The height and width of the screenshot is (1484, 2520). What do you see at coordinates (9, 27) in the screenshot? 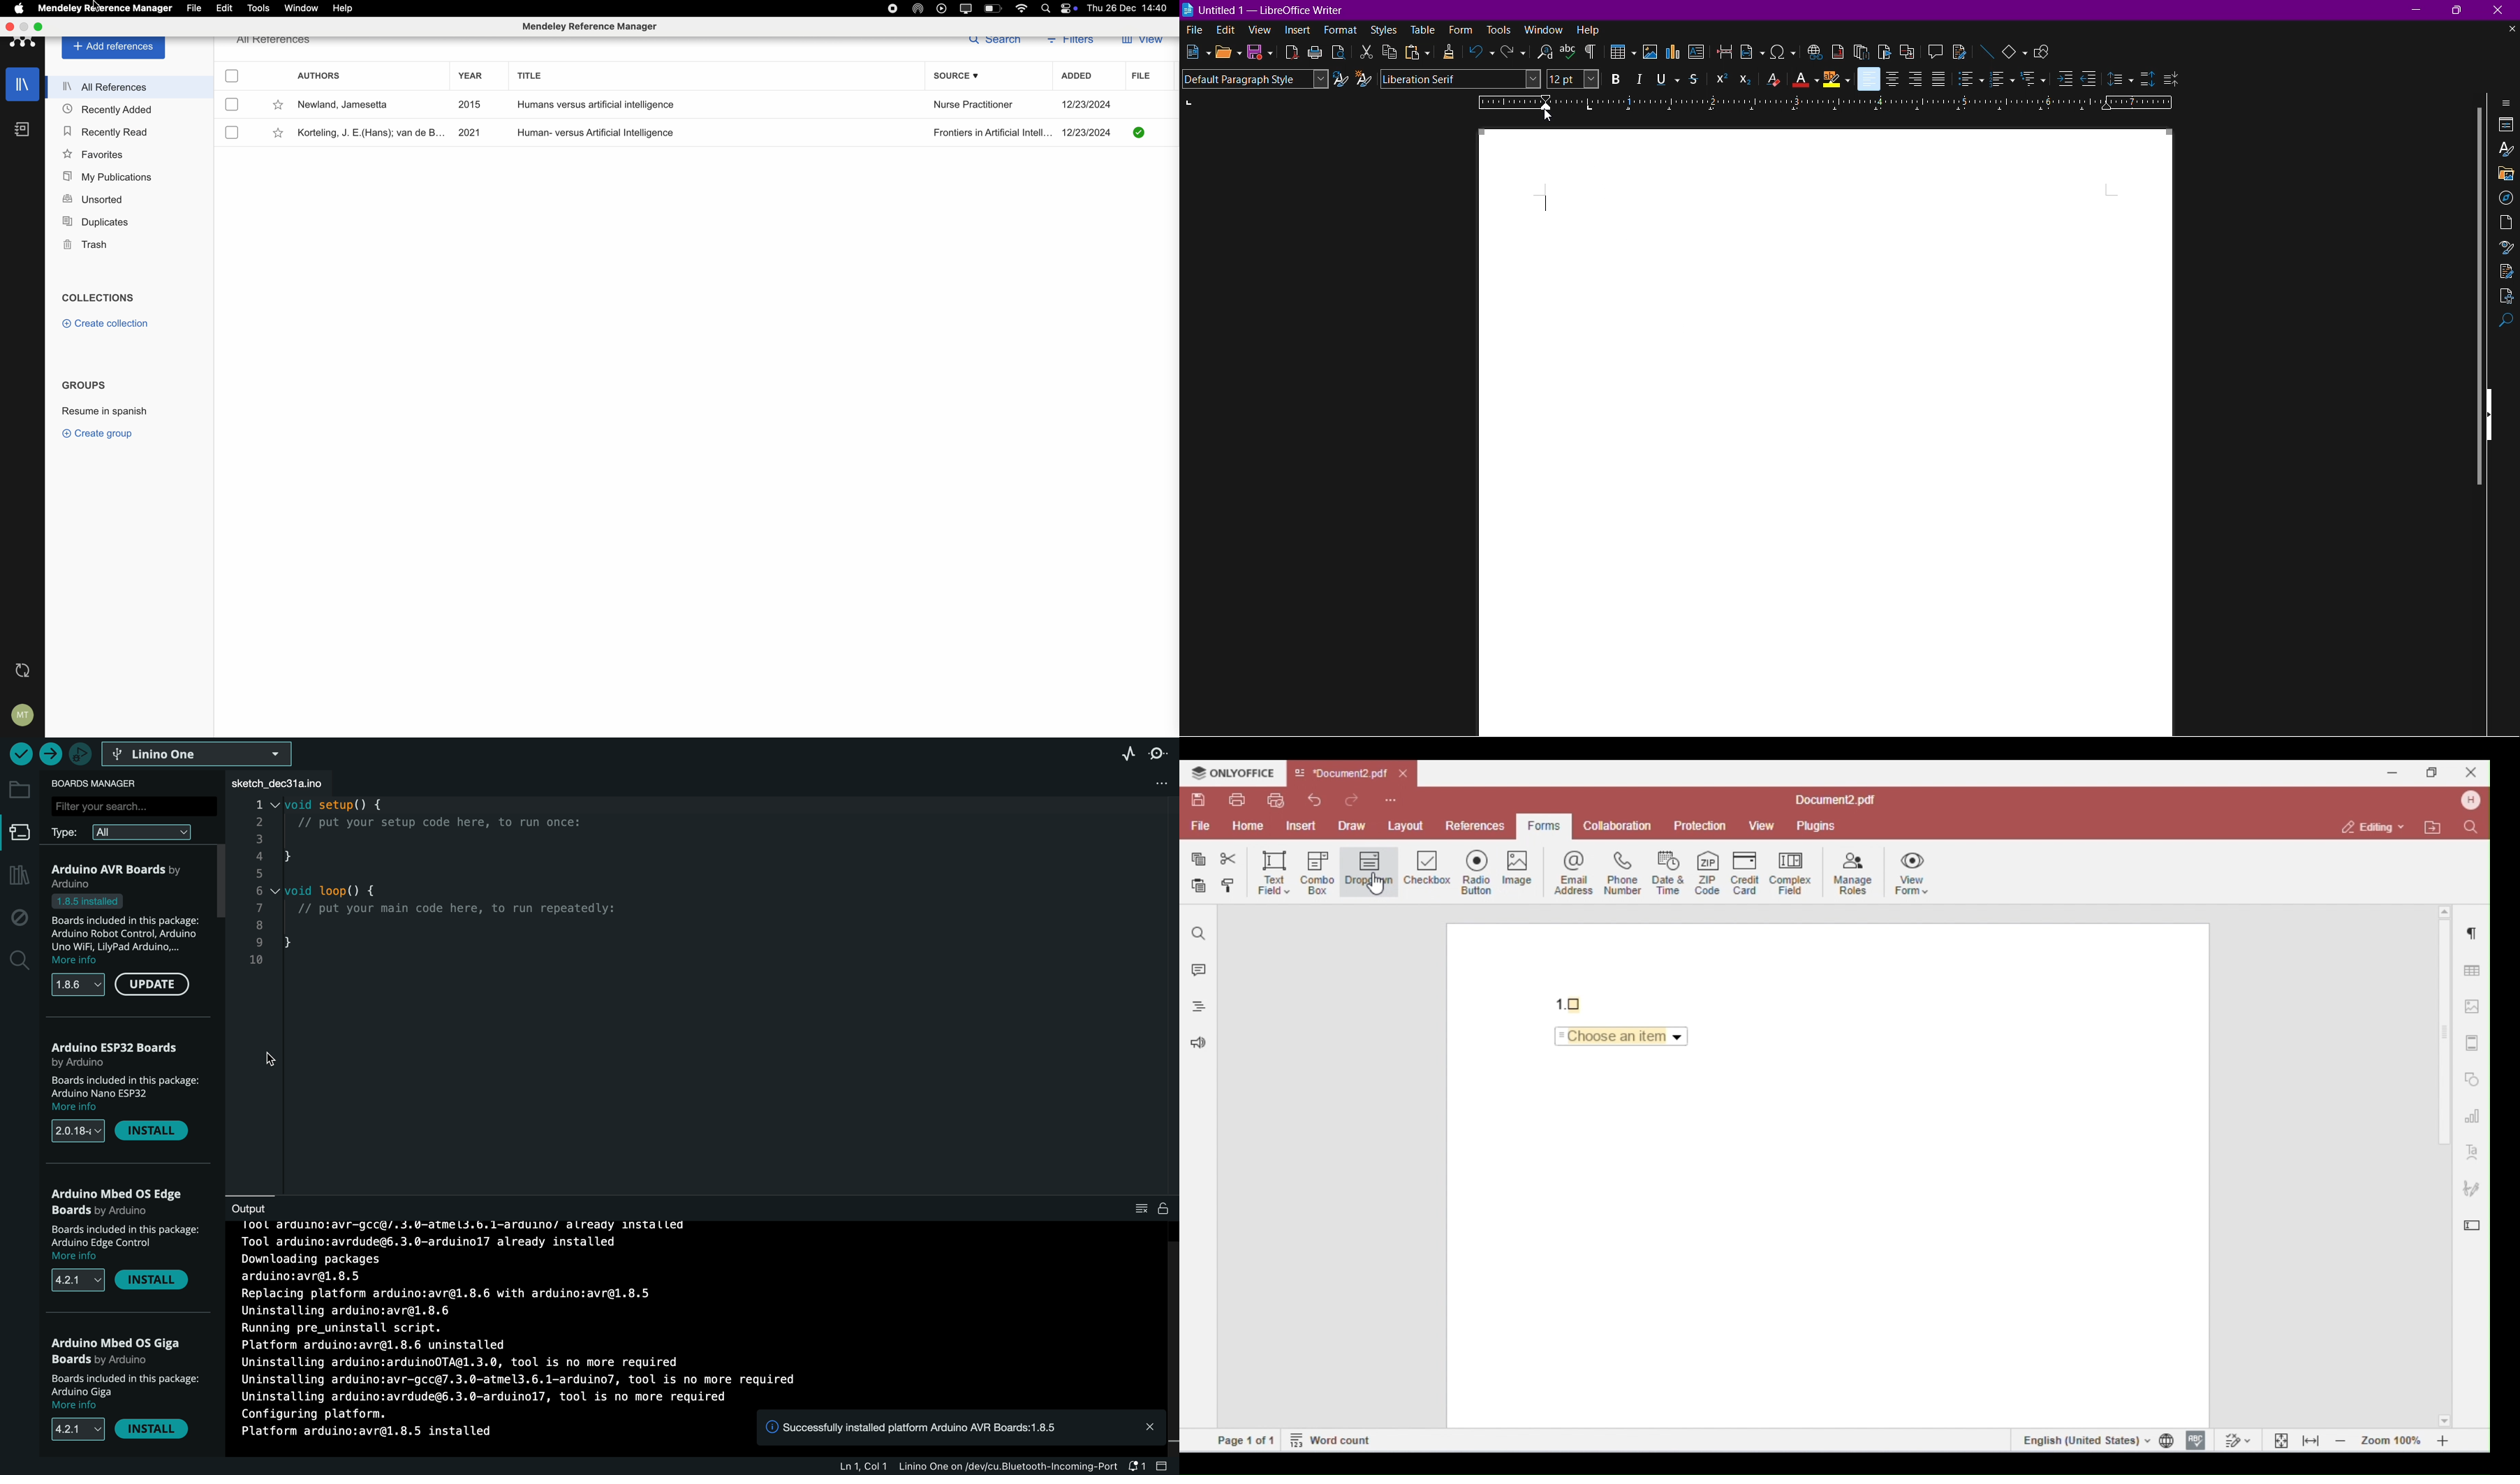
I see `close Mendeley` at bounding box center [9, 27].